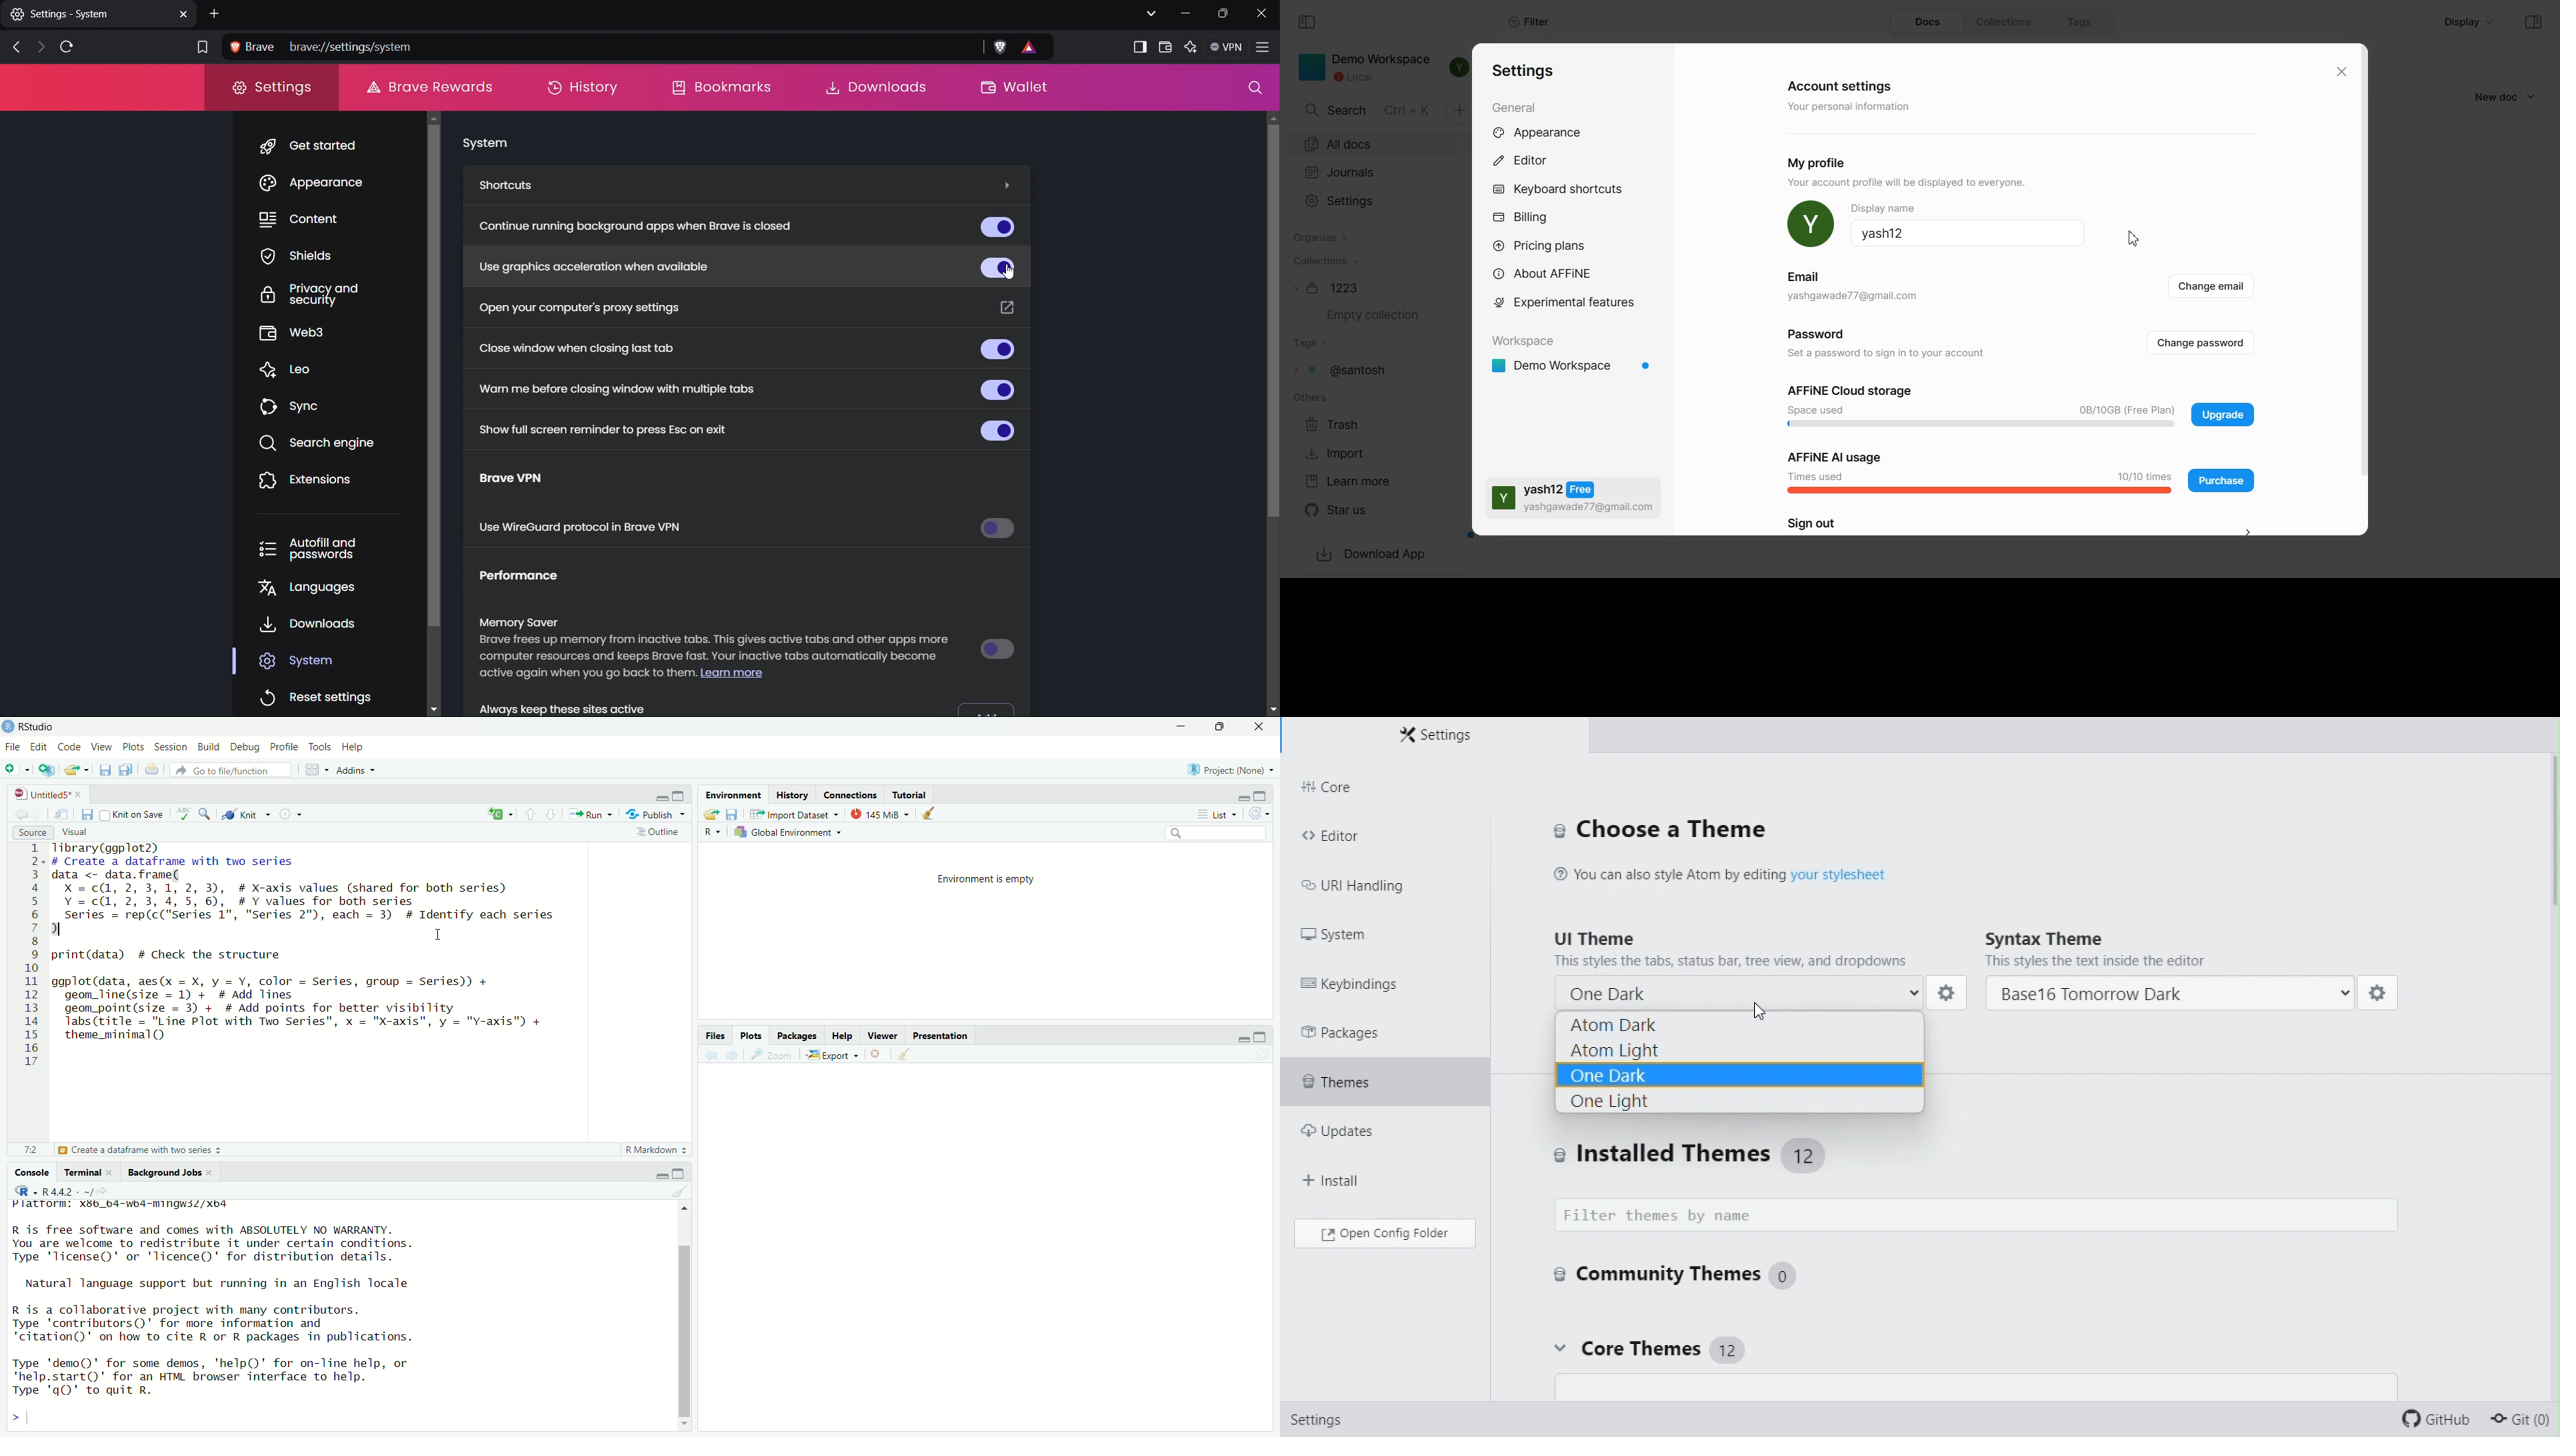 Image resolution: width=2576 pixels, height=1456 pixels. Describe the element at coordinates (2491, 97) in the screenshot. I see `New doc` at that location.